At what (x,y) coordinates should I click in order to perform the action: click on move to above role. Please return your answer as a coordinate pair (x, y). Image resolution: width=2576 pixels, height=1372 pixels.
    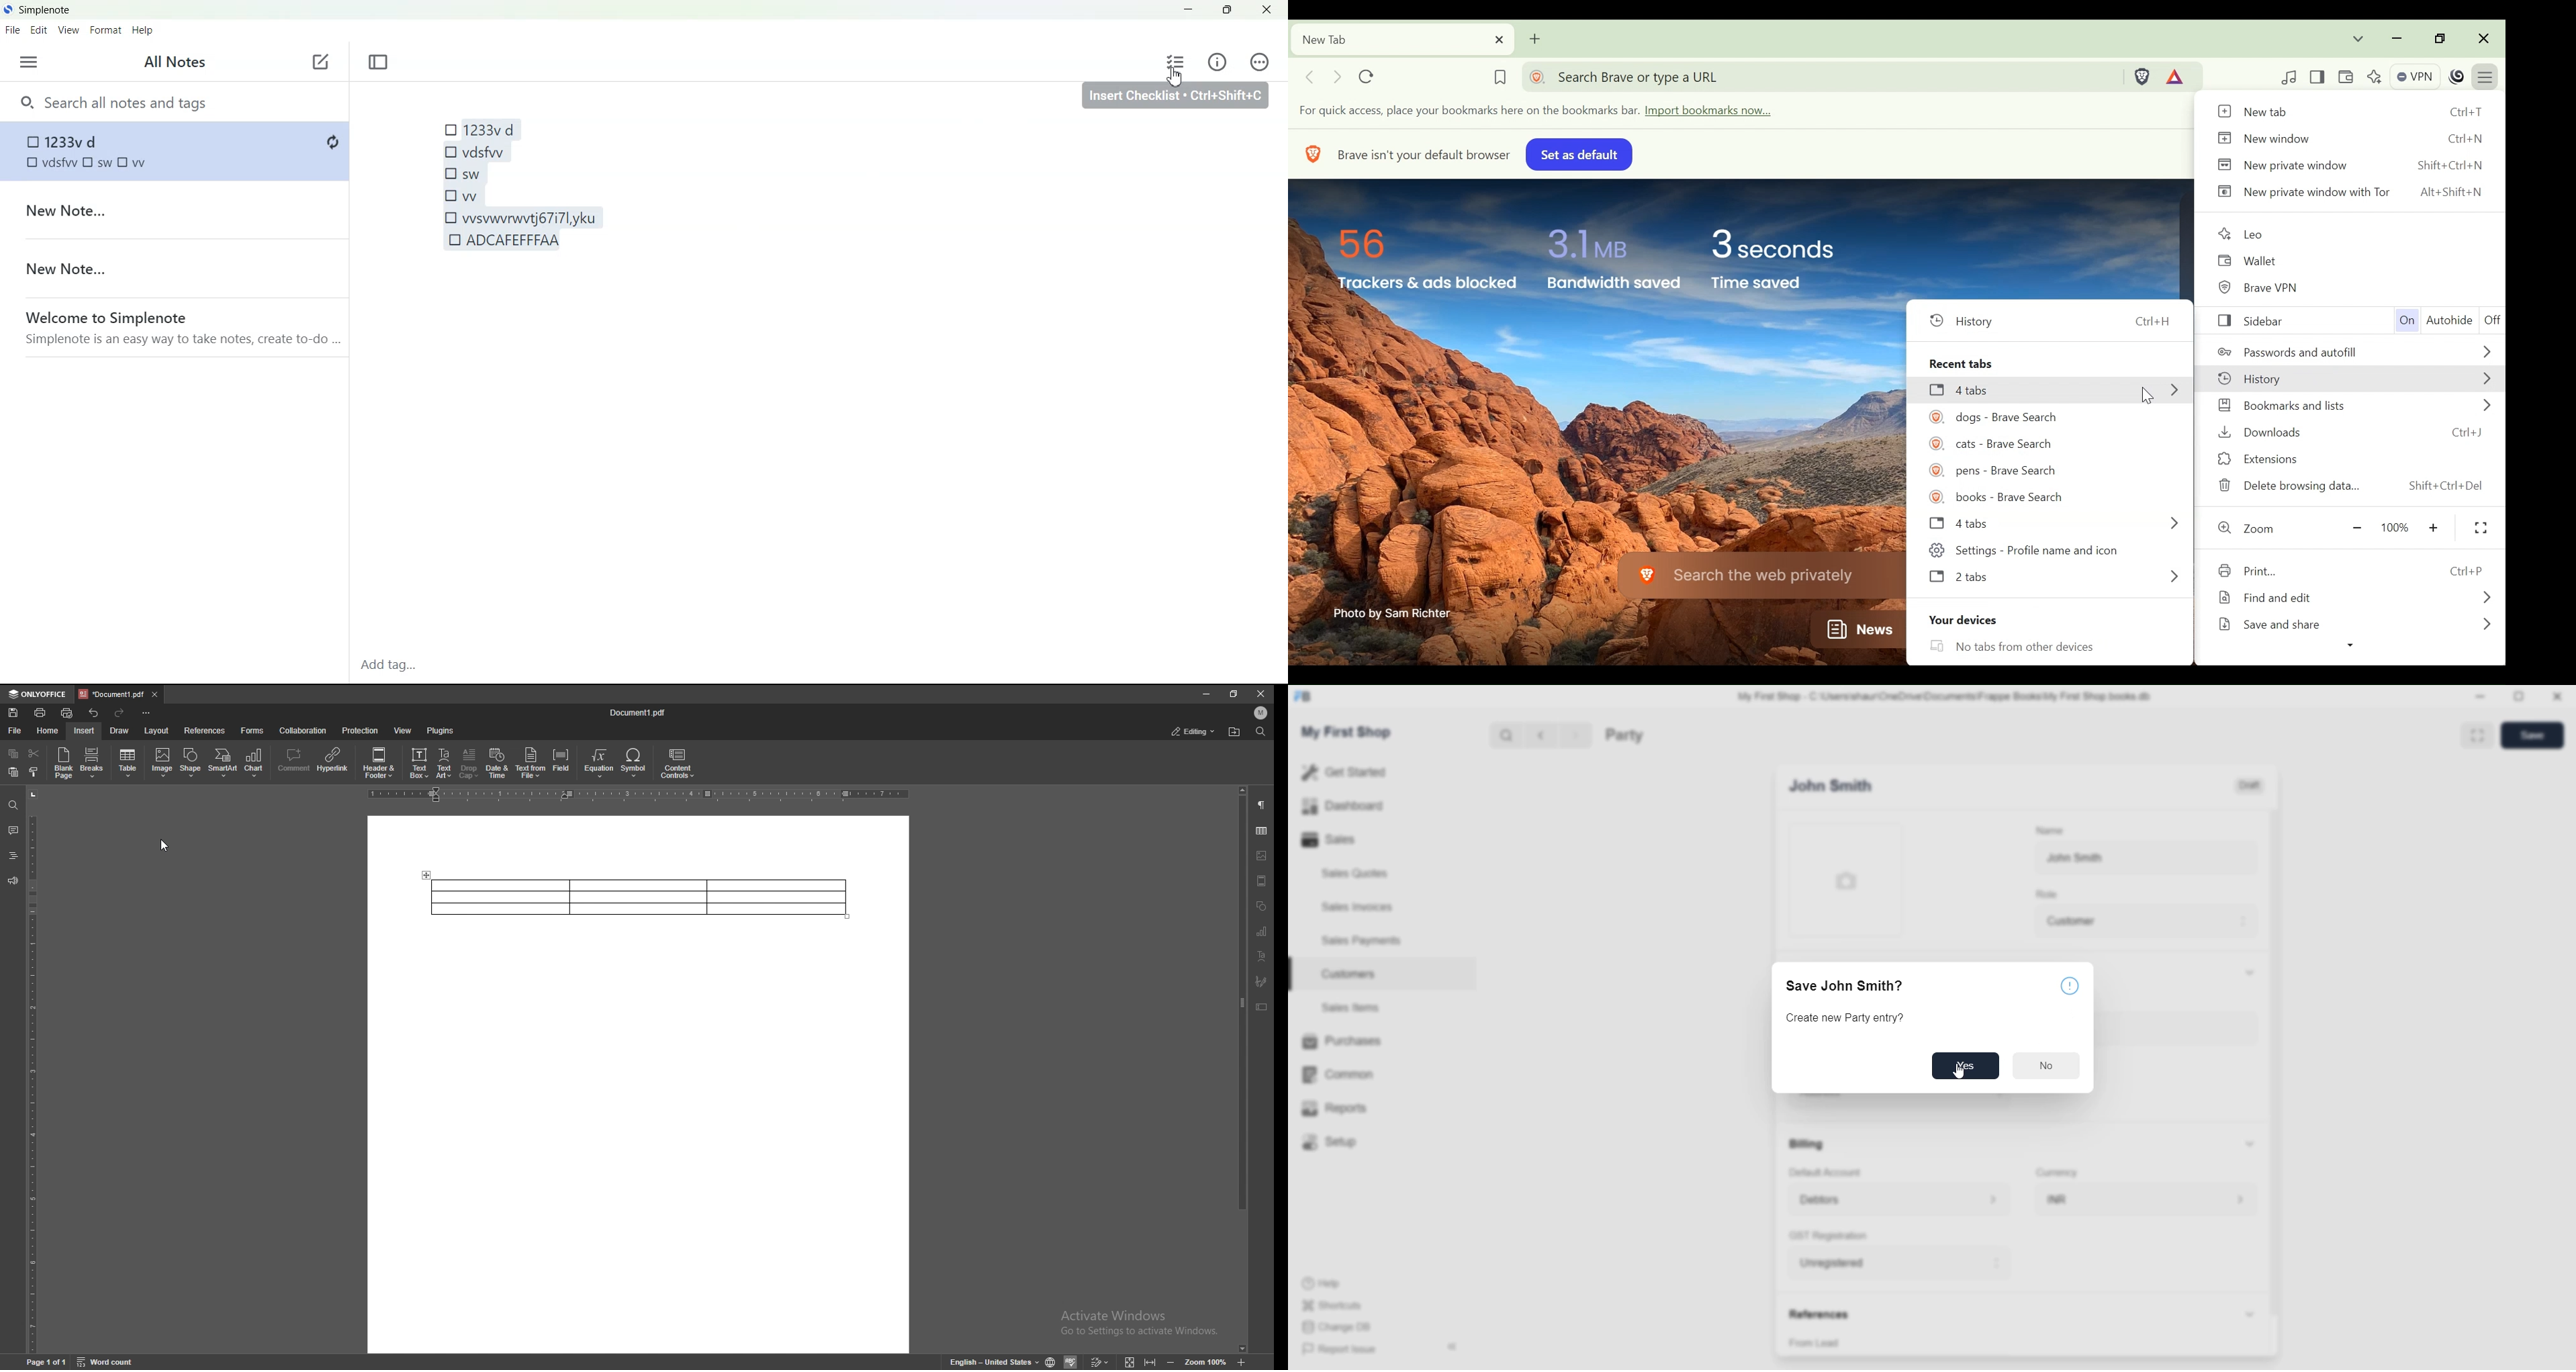
    Looking at the image, I should click on (2246, 915).